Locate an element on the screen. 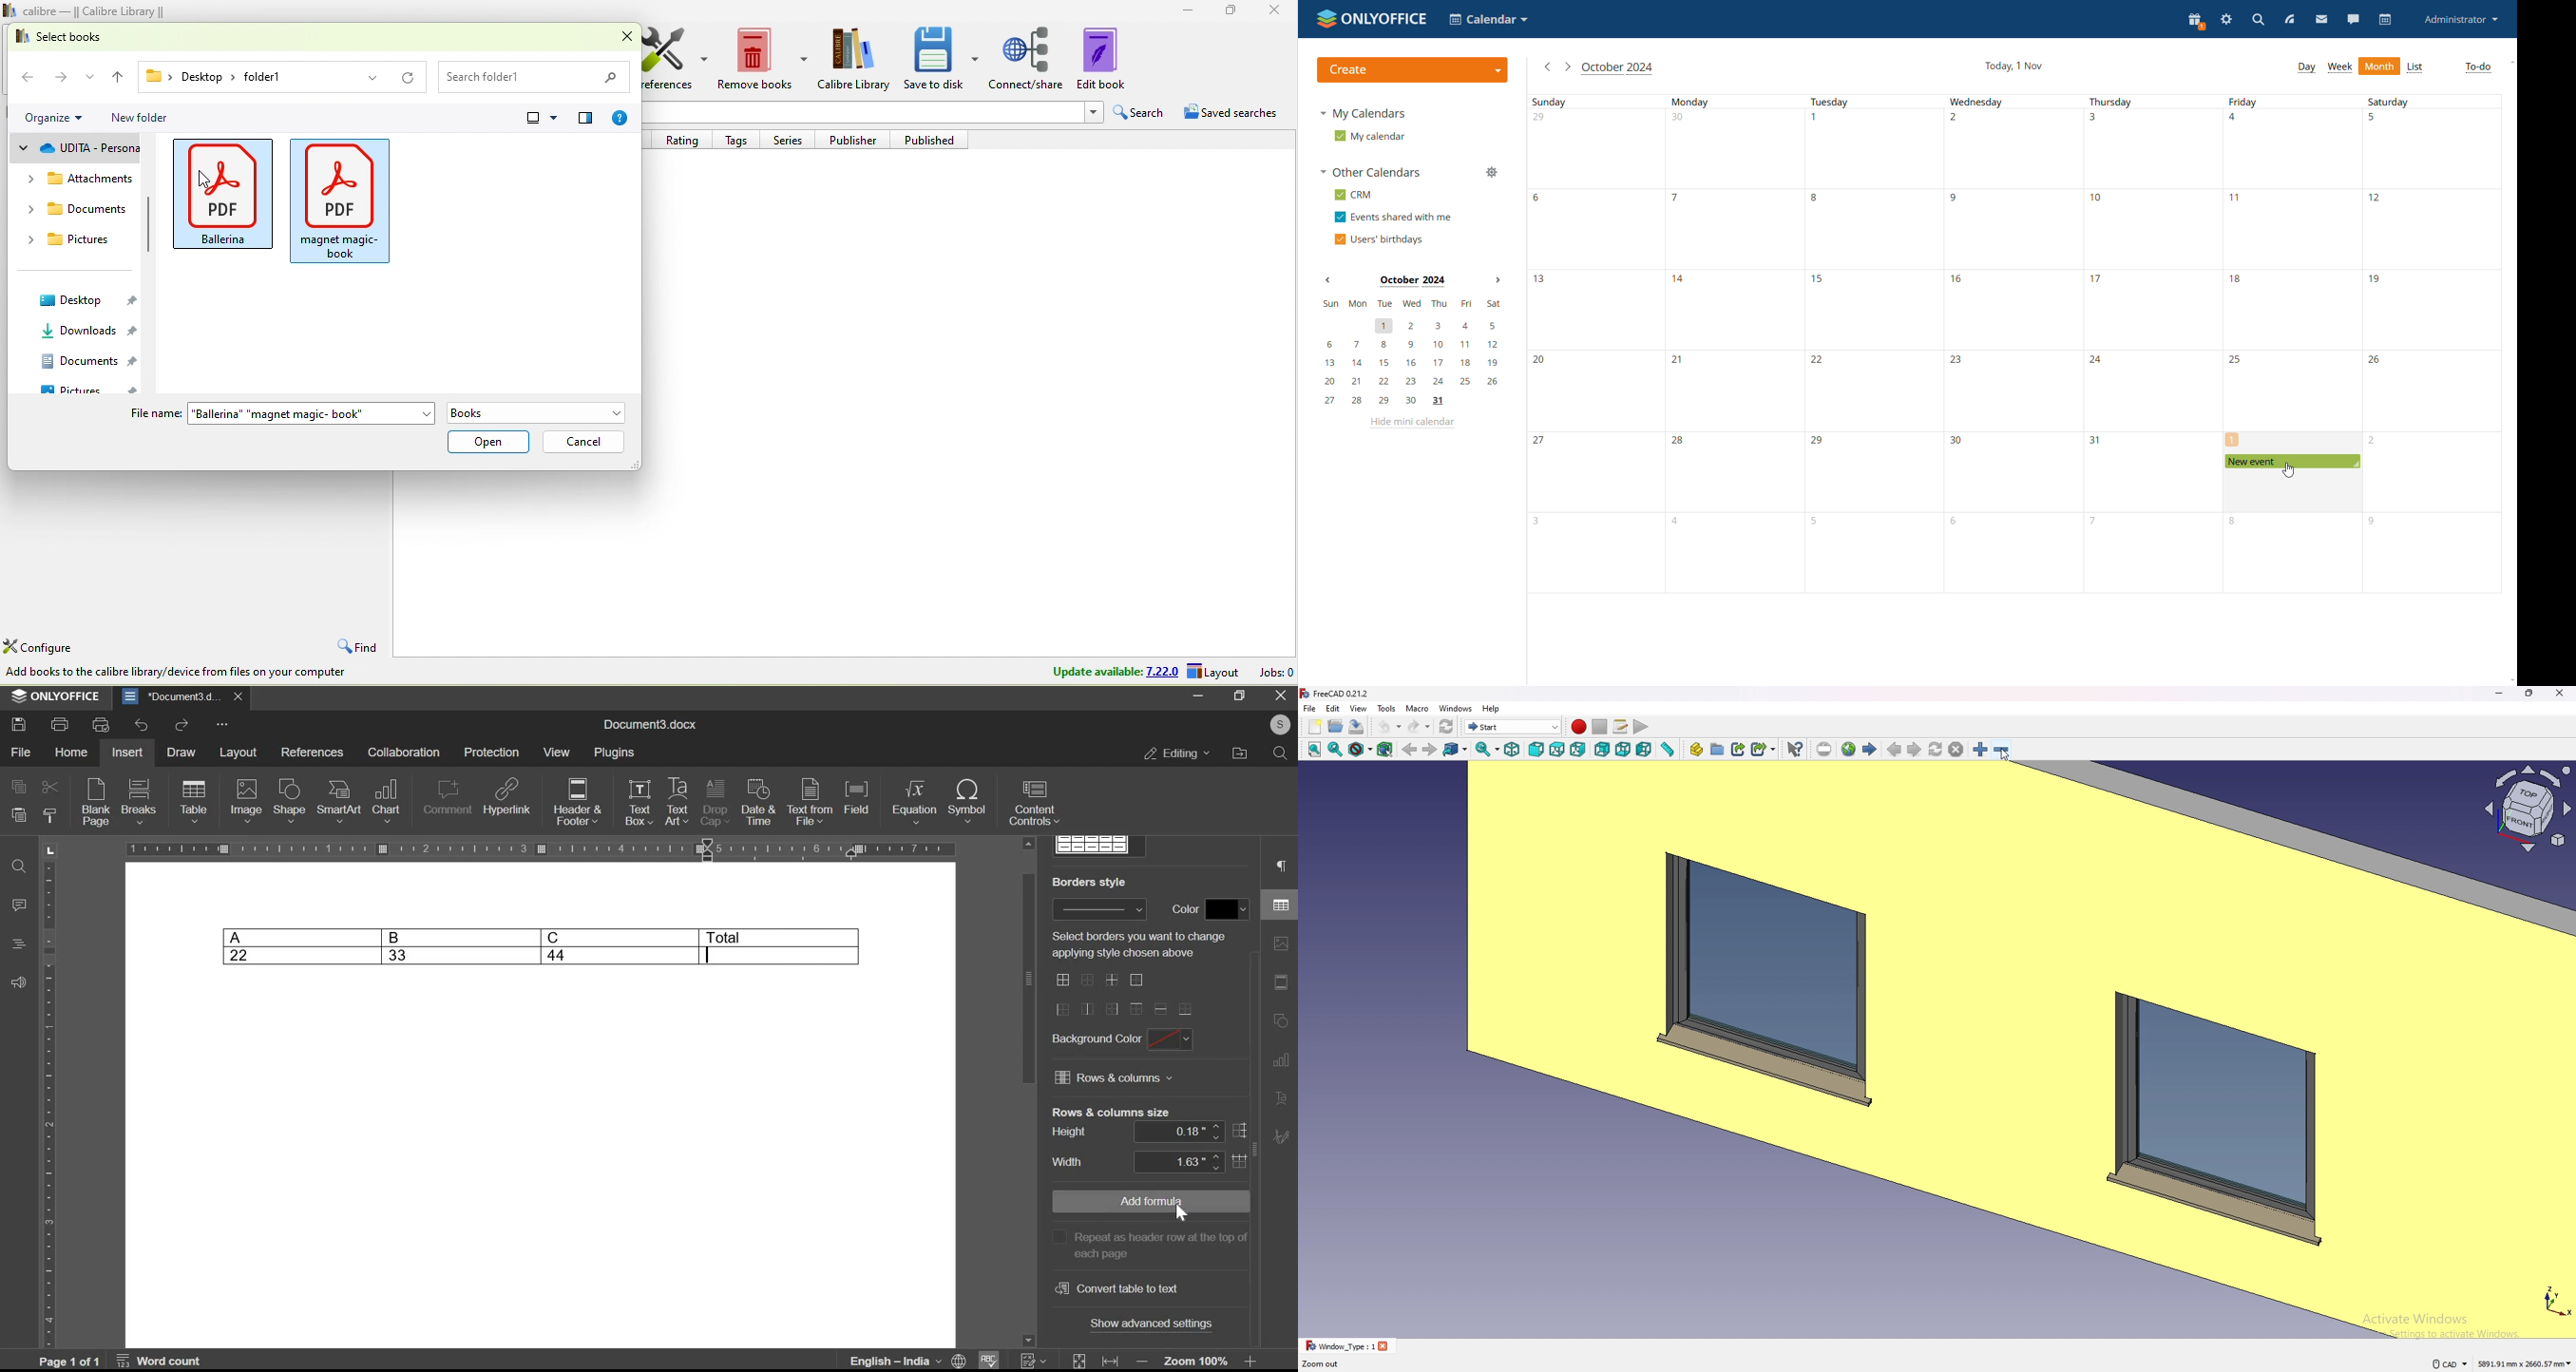 The image size is (2576, 1372). refresh web page is located at coordinates (1937, 749).